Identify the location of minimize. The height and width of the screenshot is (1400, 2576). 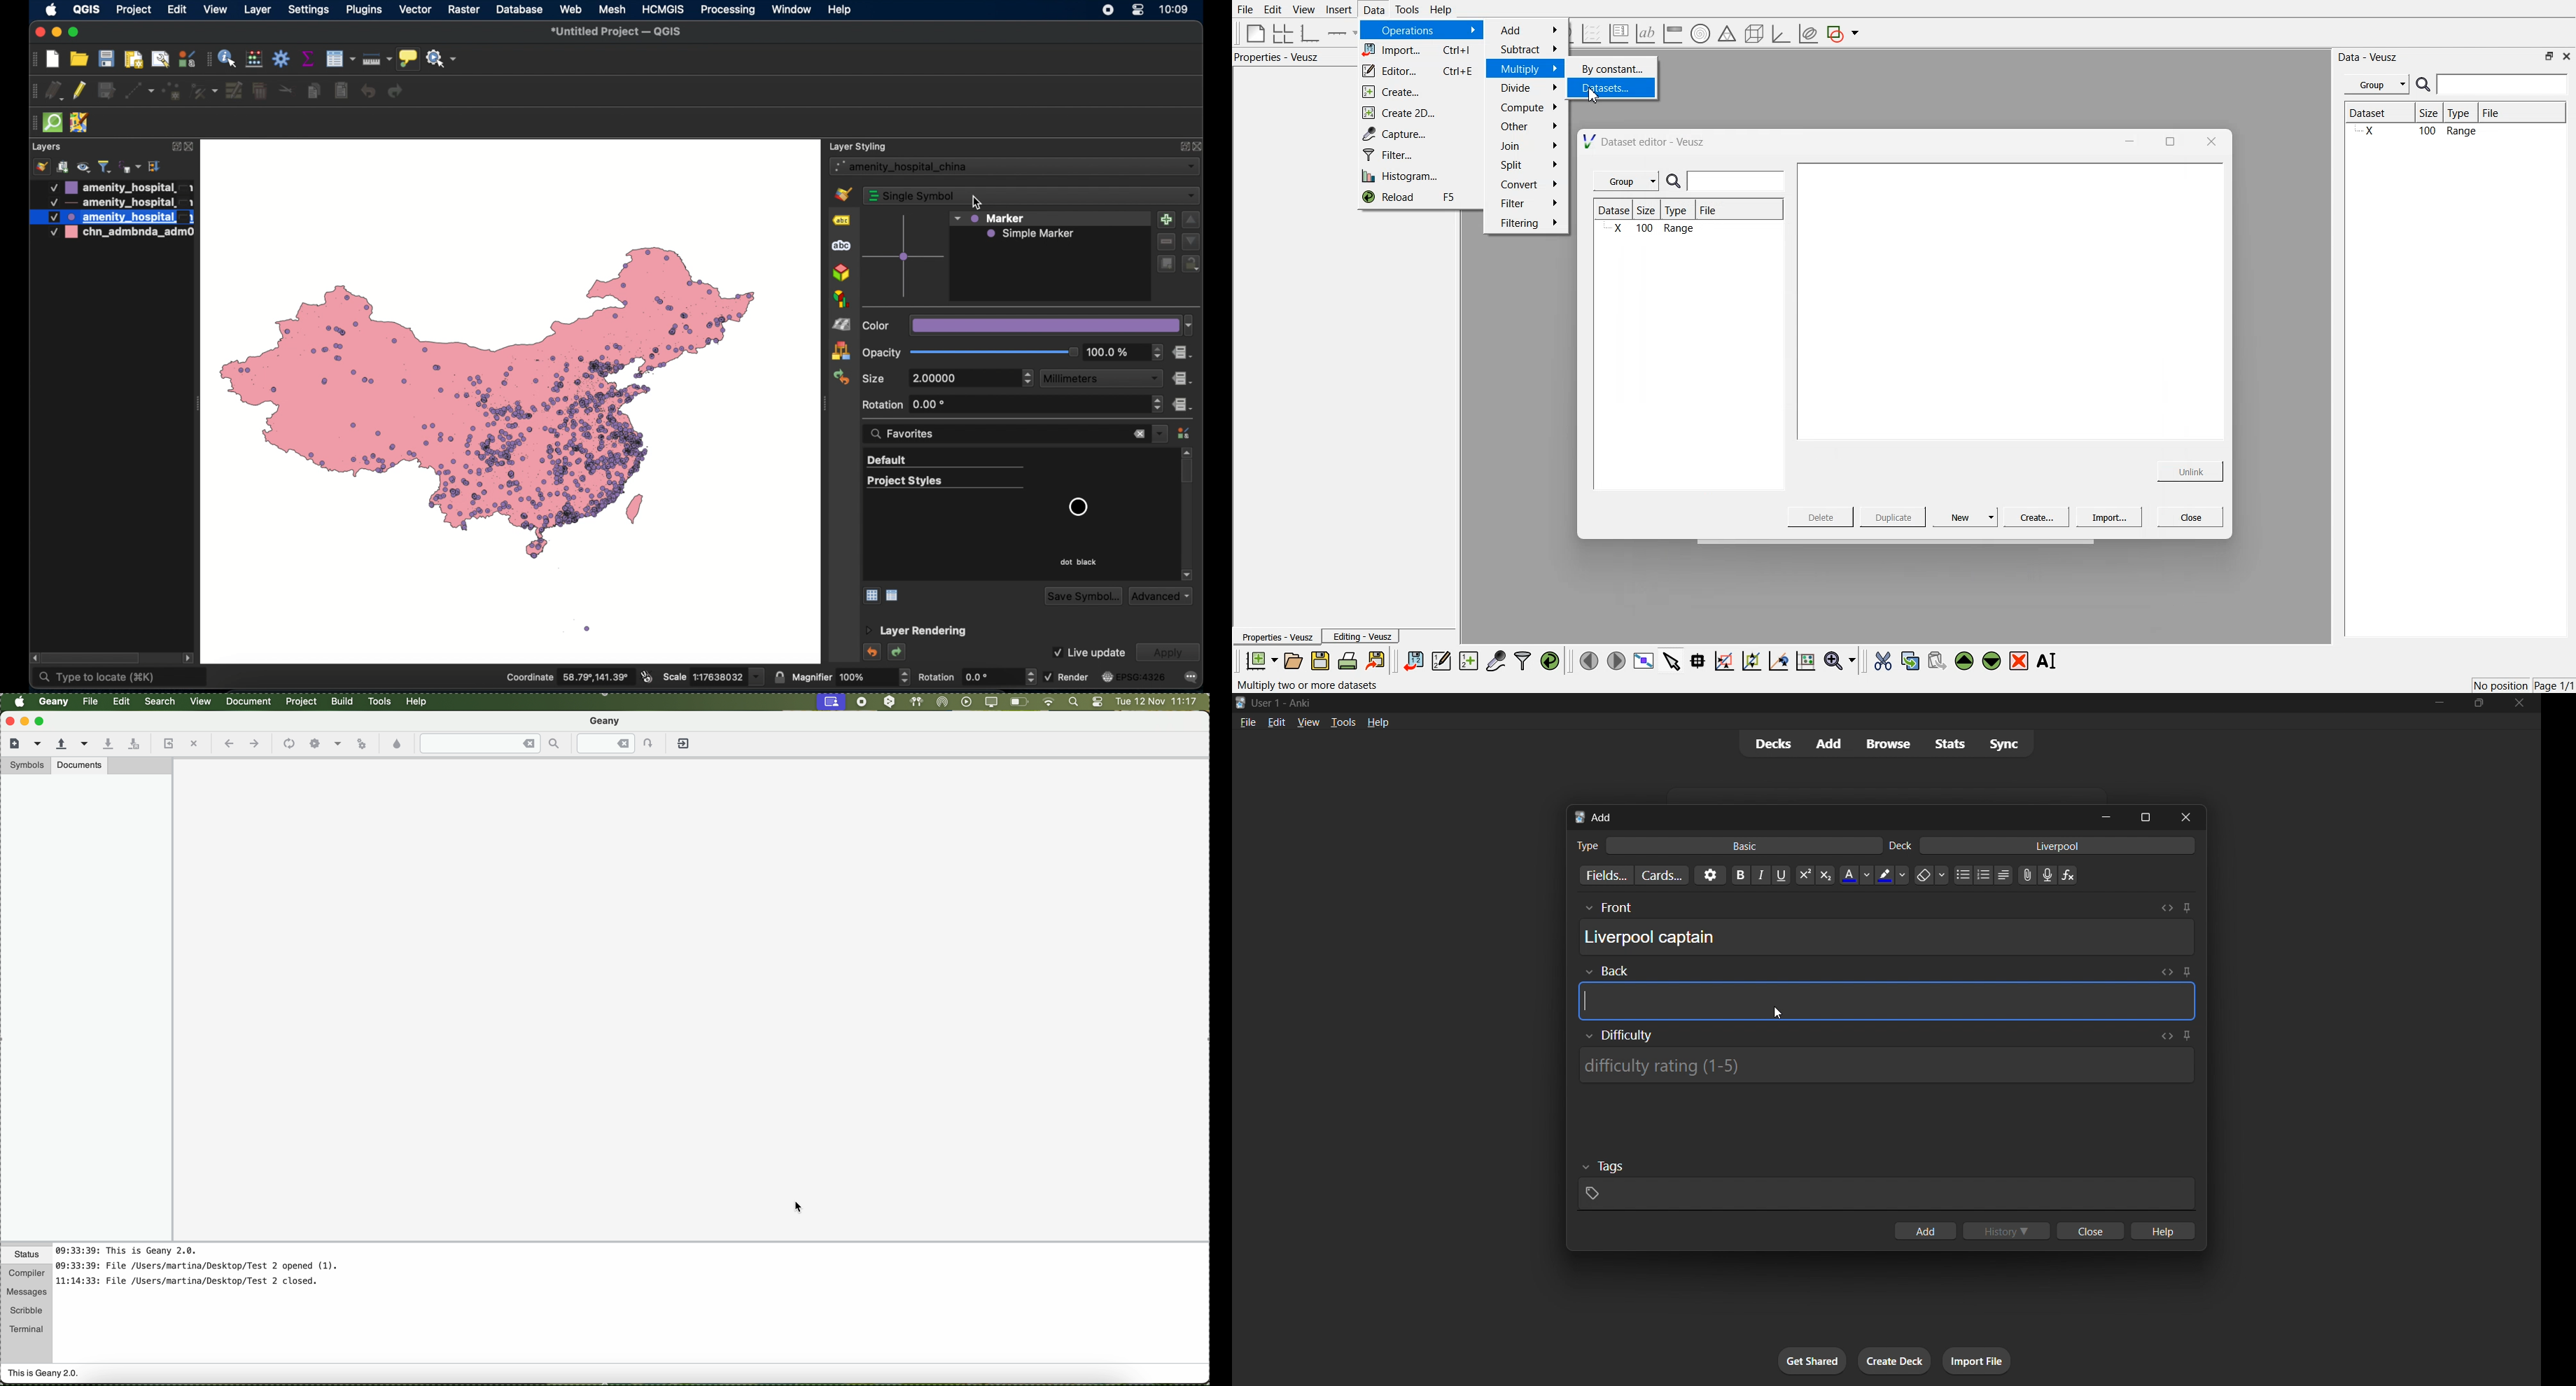
(2106, 816).